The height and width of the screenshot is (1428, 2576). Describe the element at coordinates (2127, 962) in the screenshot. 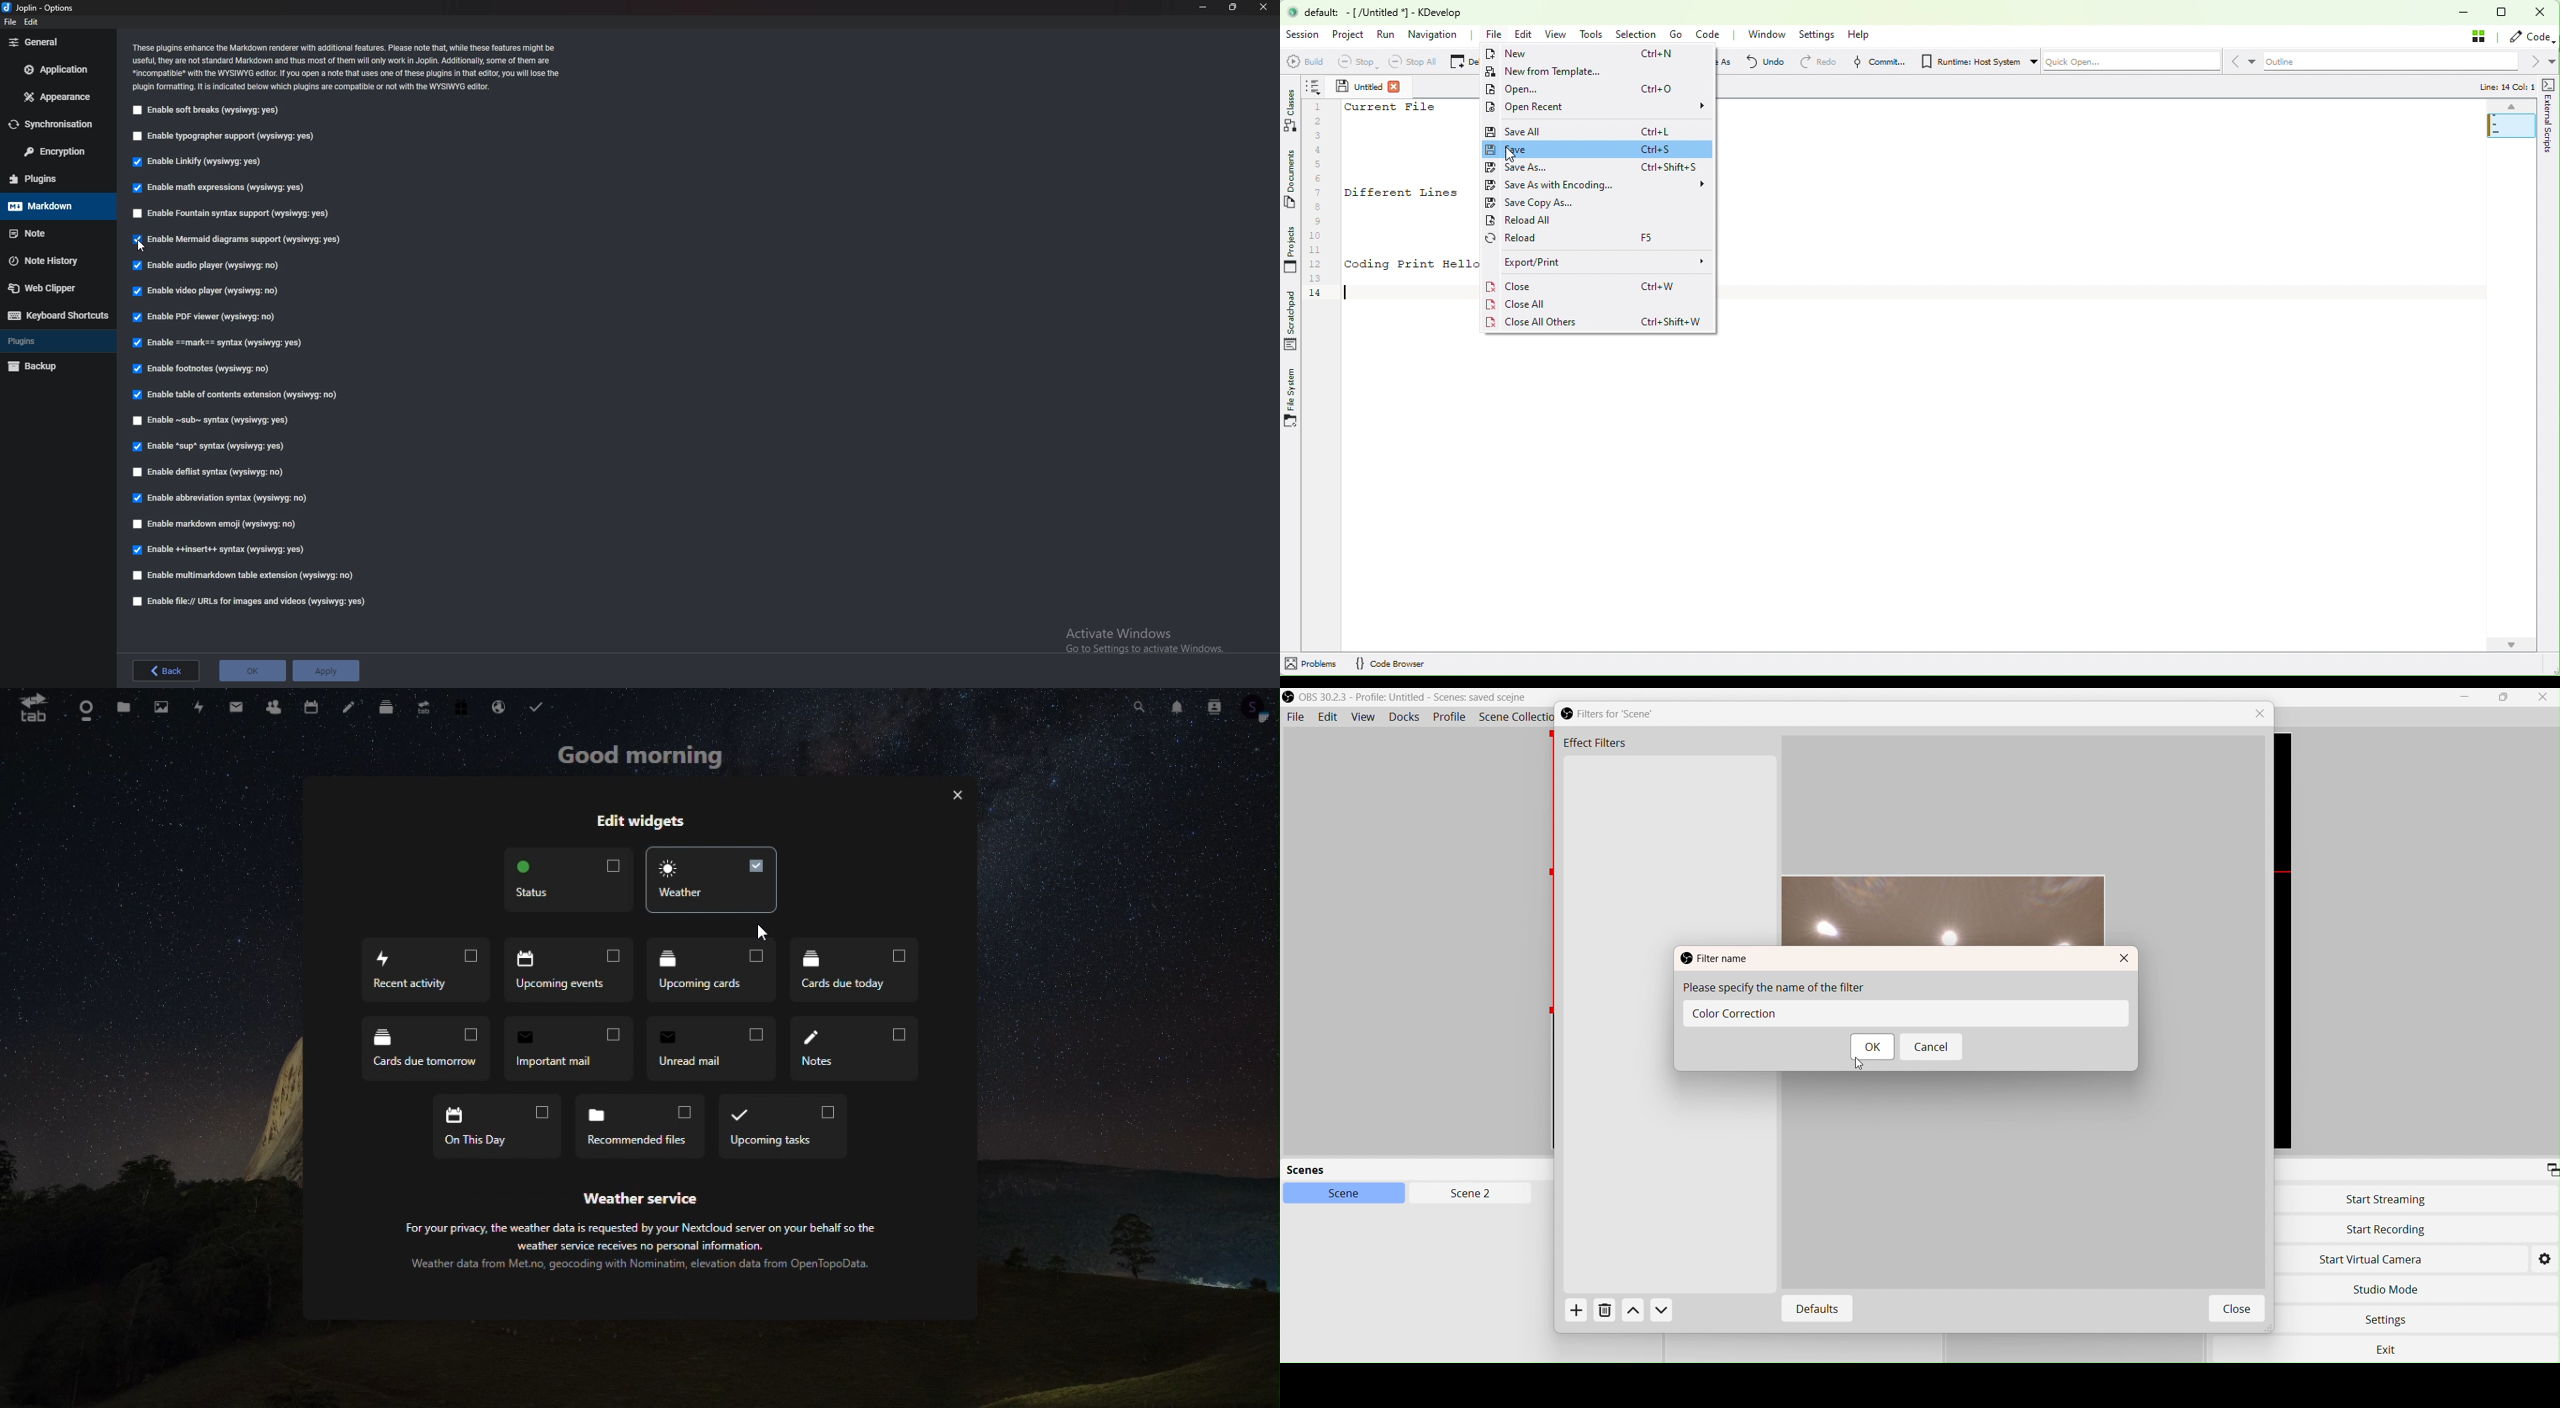

I see `Close` at that location.